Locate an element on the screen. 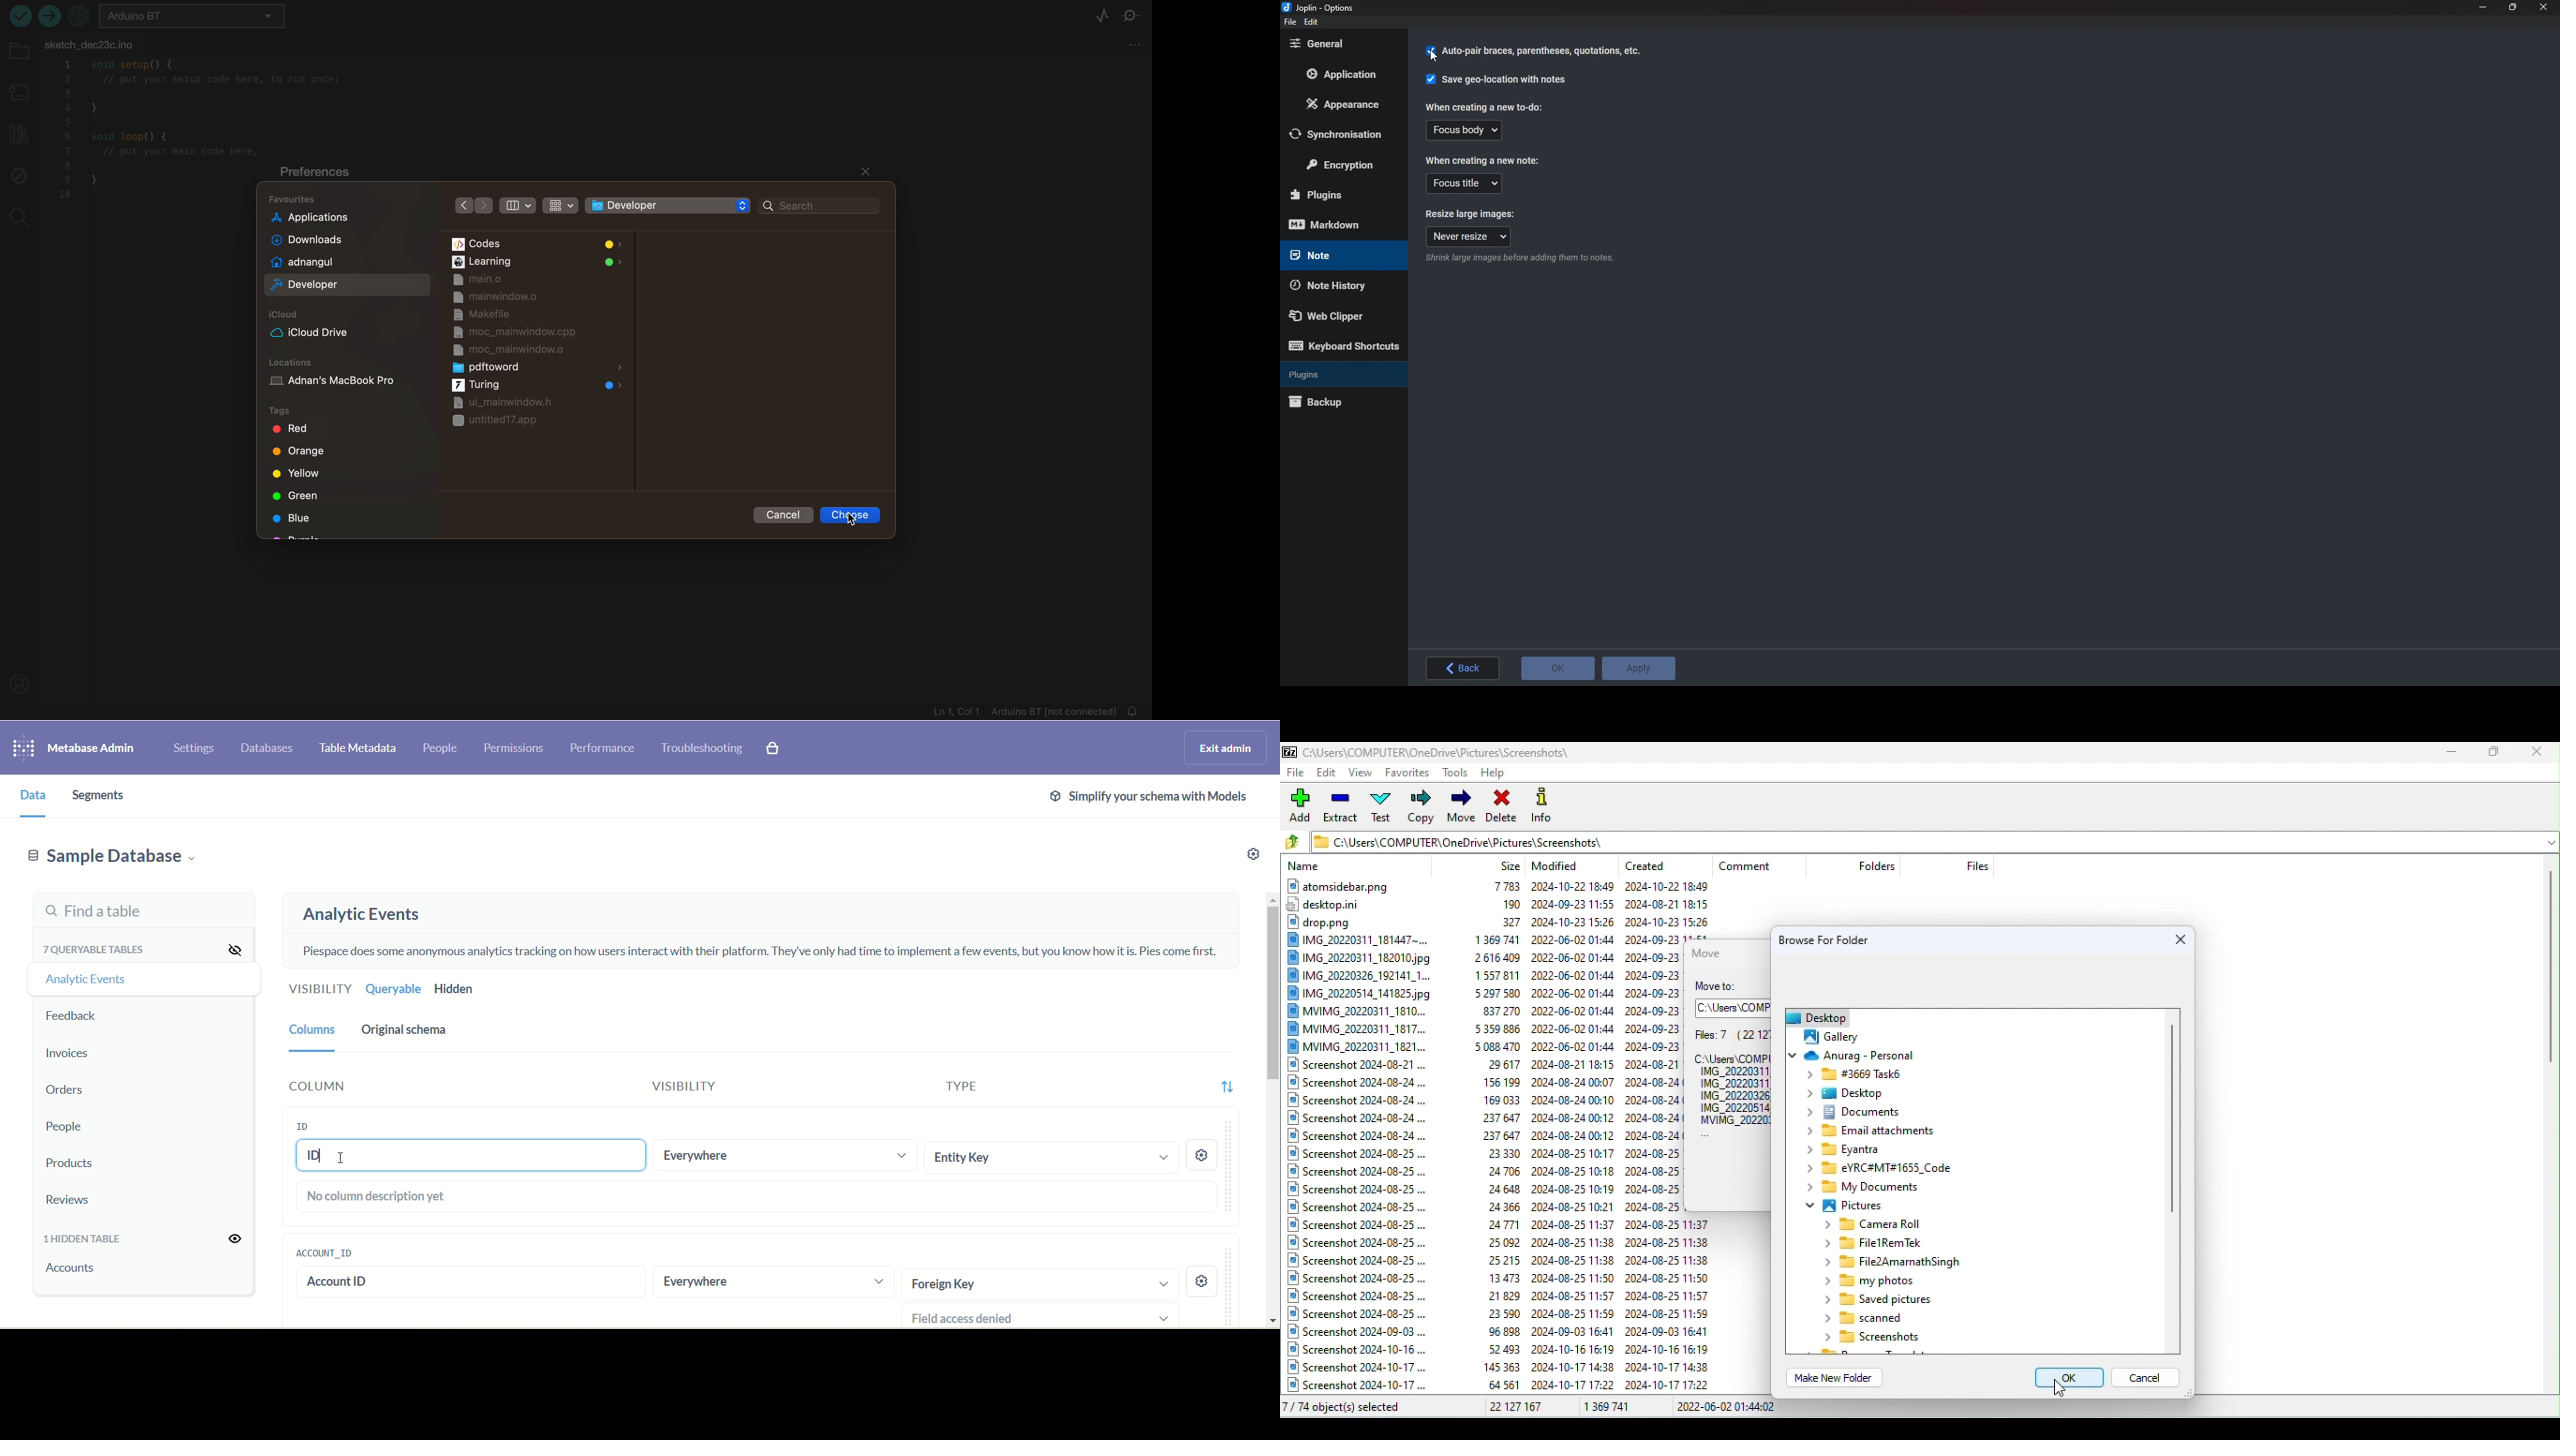  Move is located at coordinates (1461, 808).